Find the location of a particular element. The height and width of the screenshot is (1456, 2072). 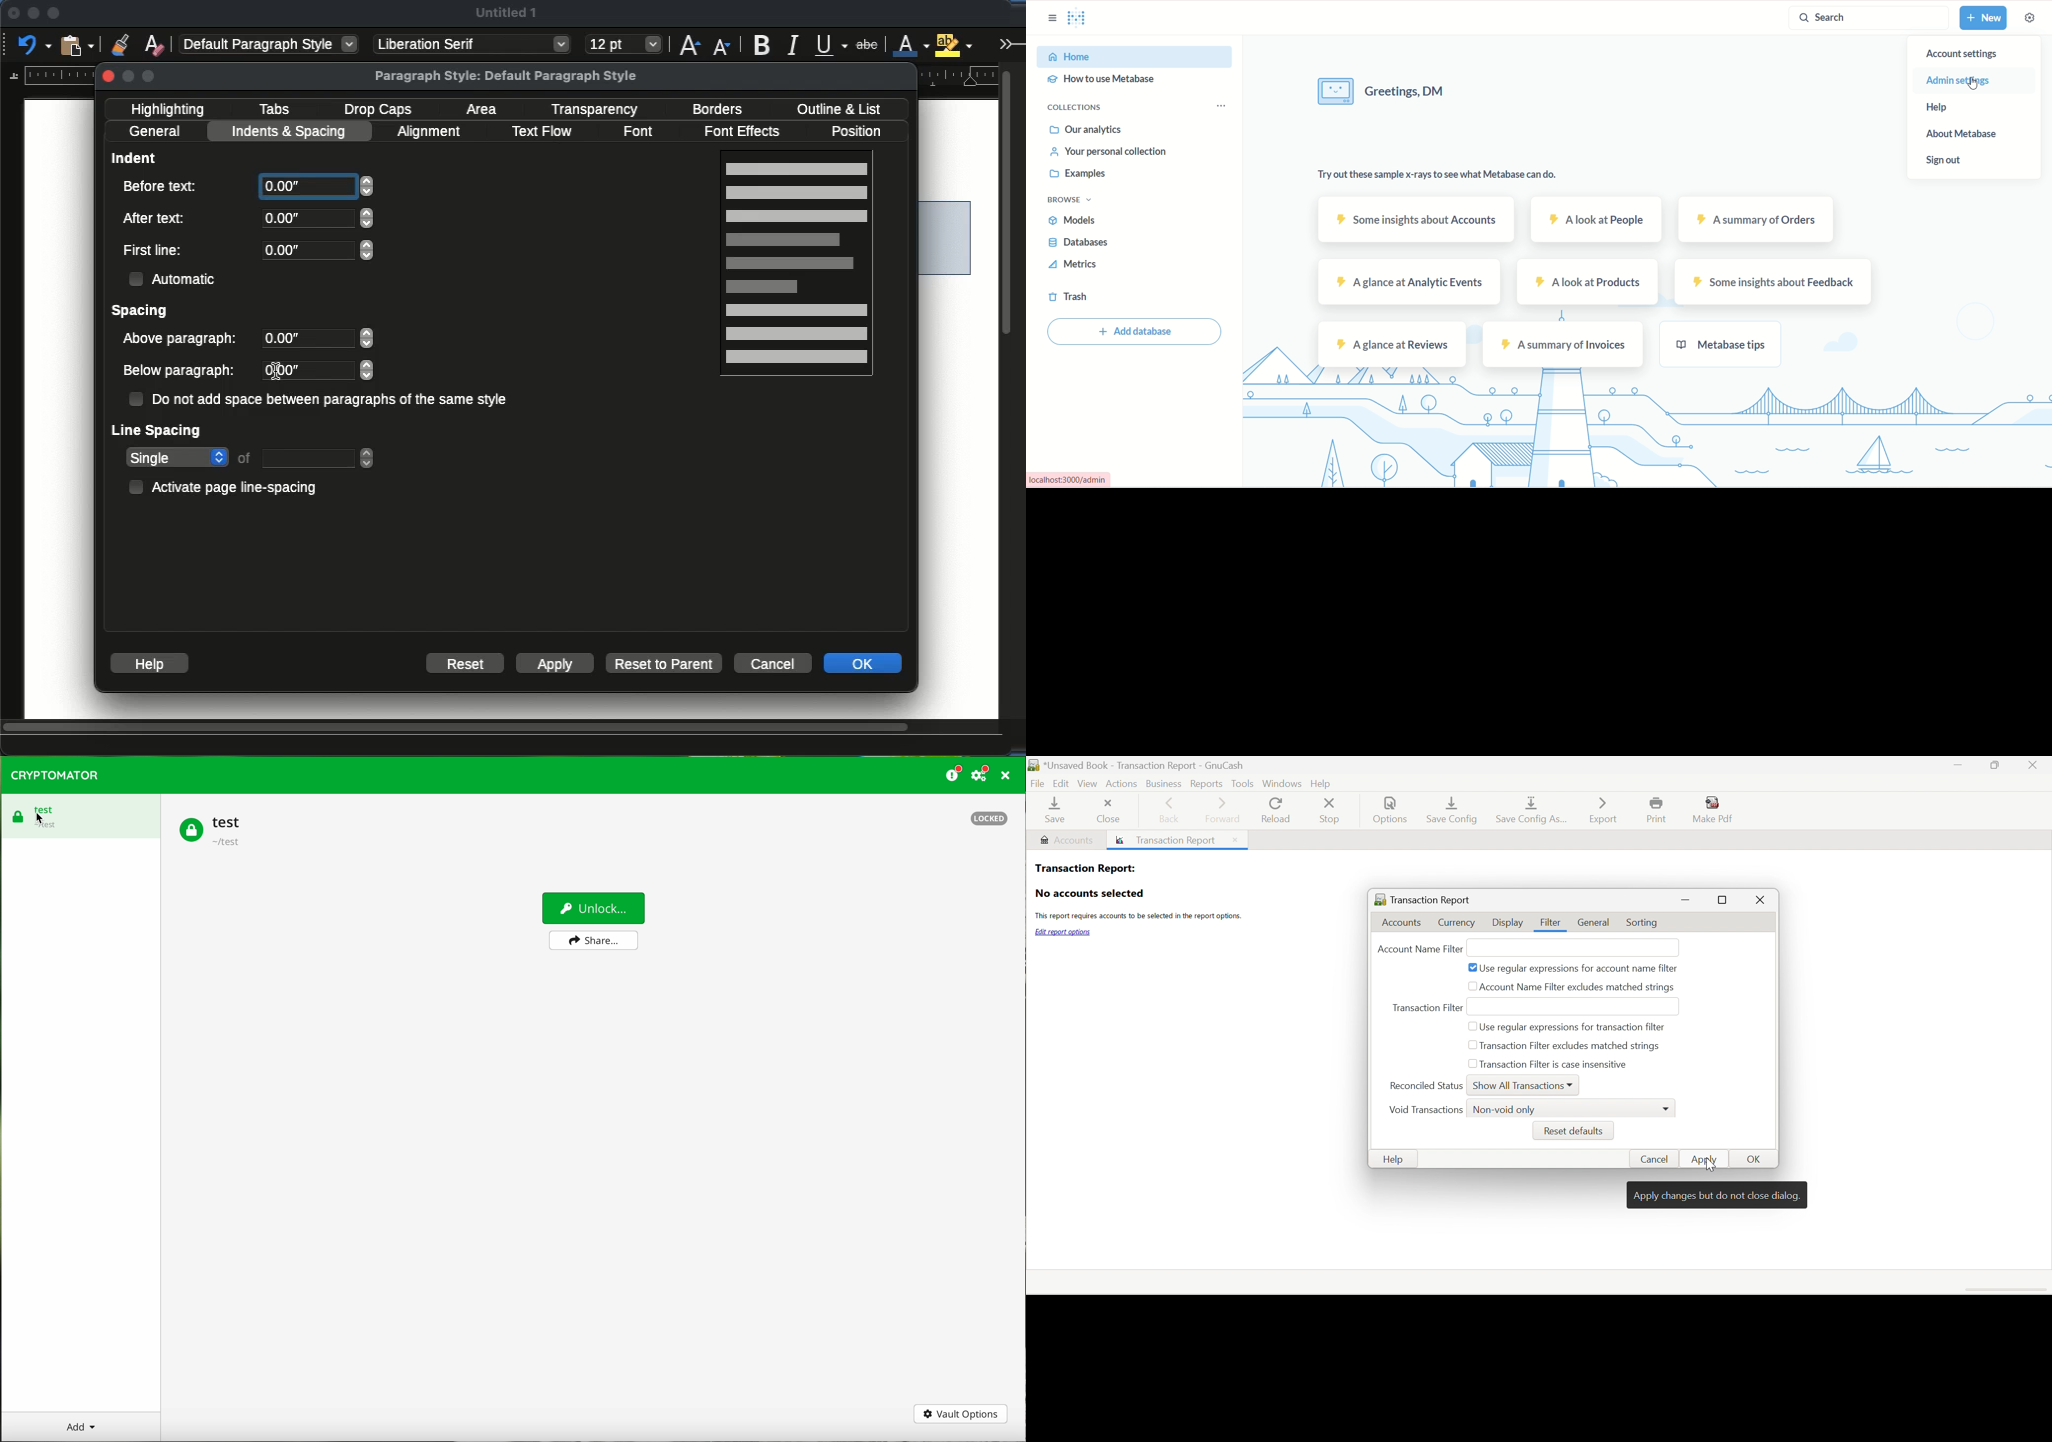

indent is located at coordinates (135, 157).